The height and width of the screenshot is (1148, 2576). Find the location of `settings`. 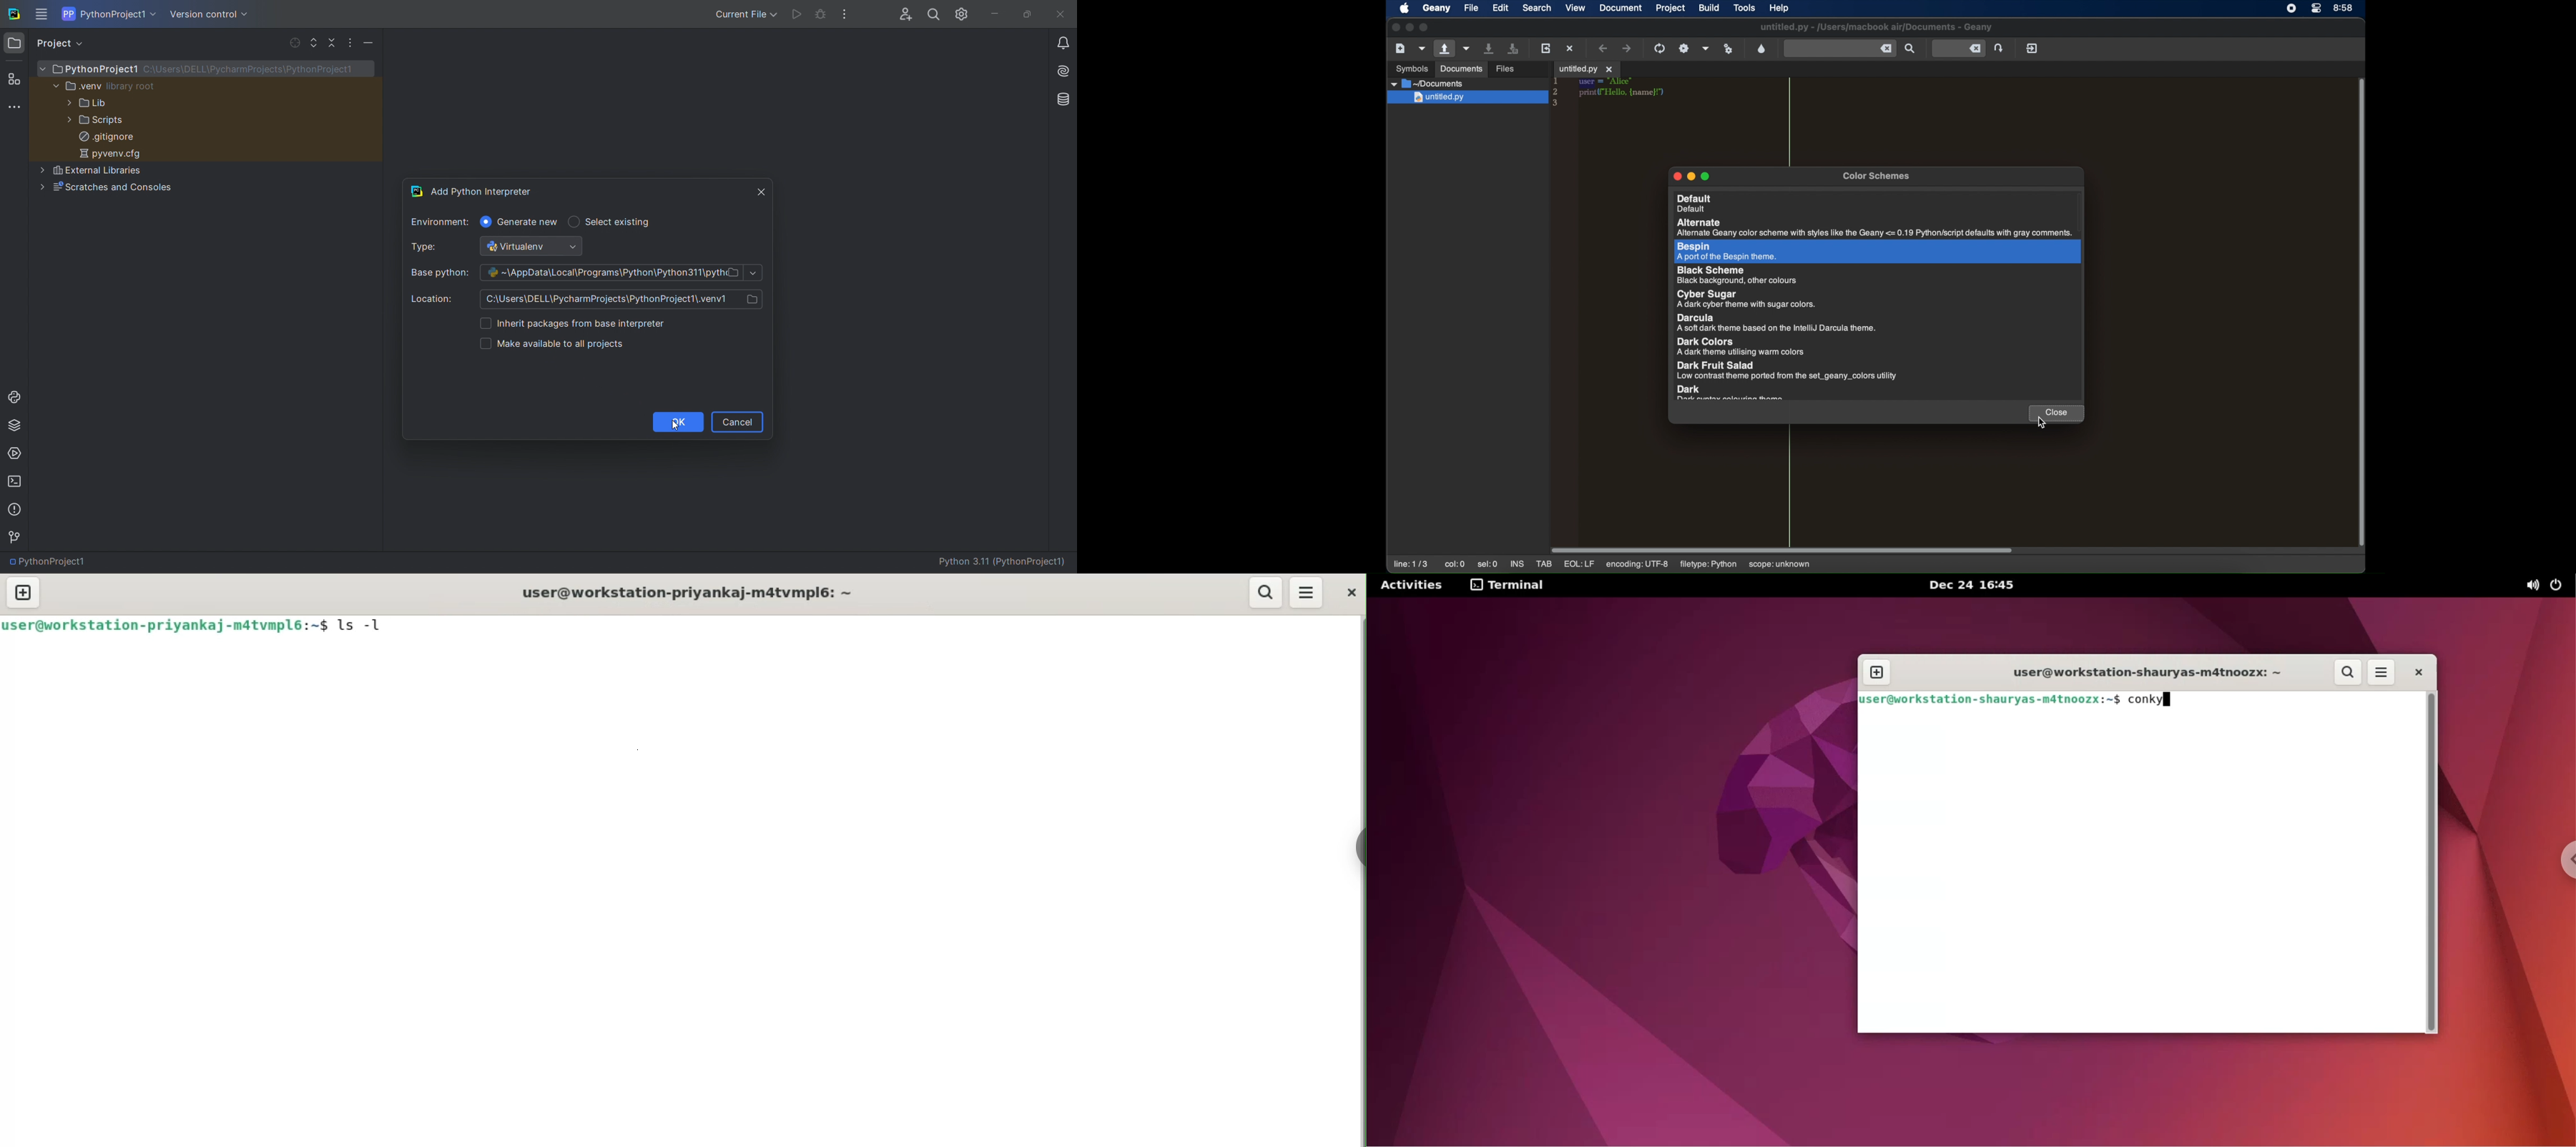

settings is located at coordinates (964, 12).